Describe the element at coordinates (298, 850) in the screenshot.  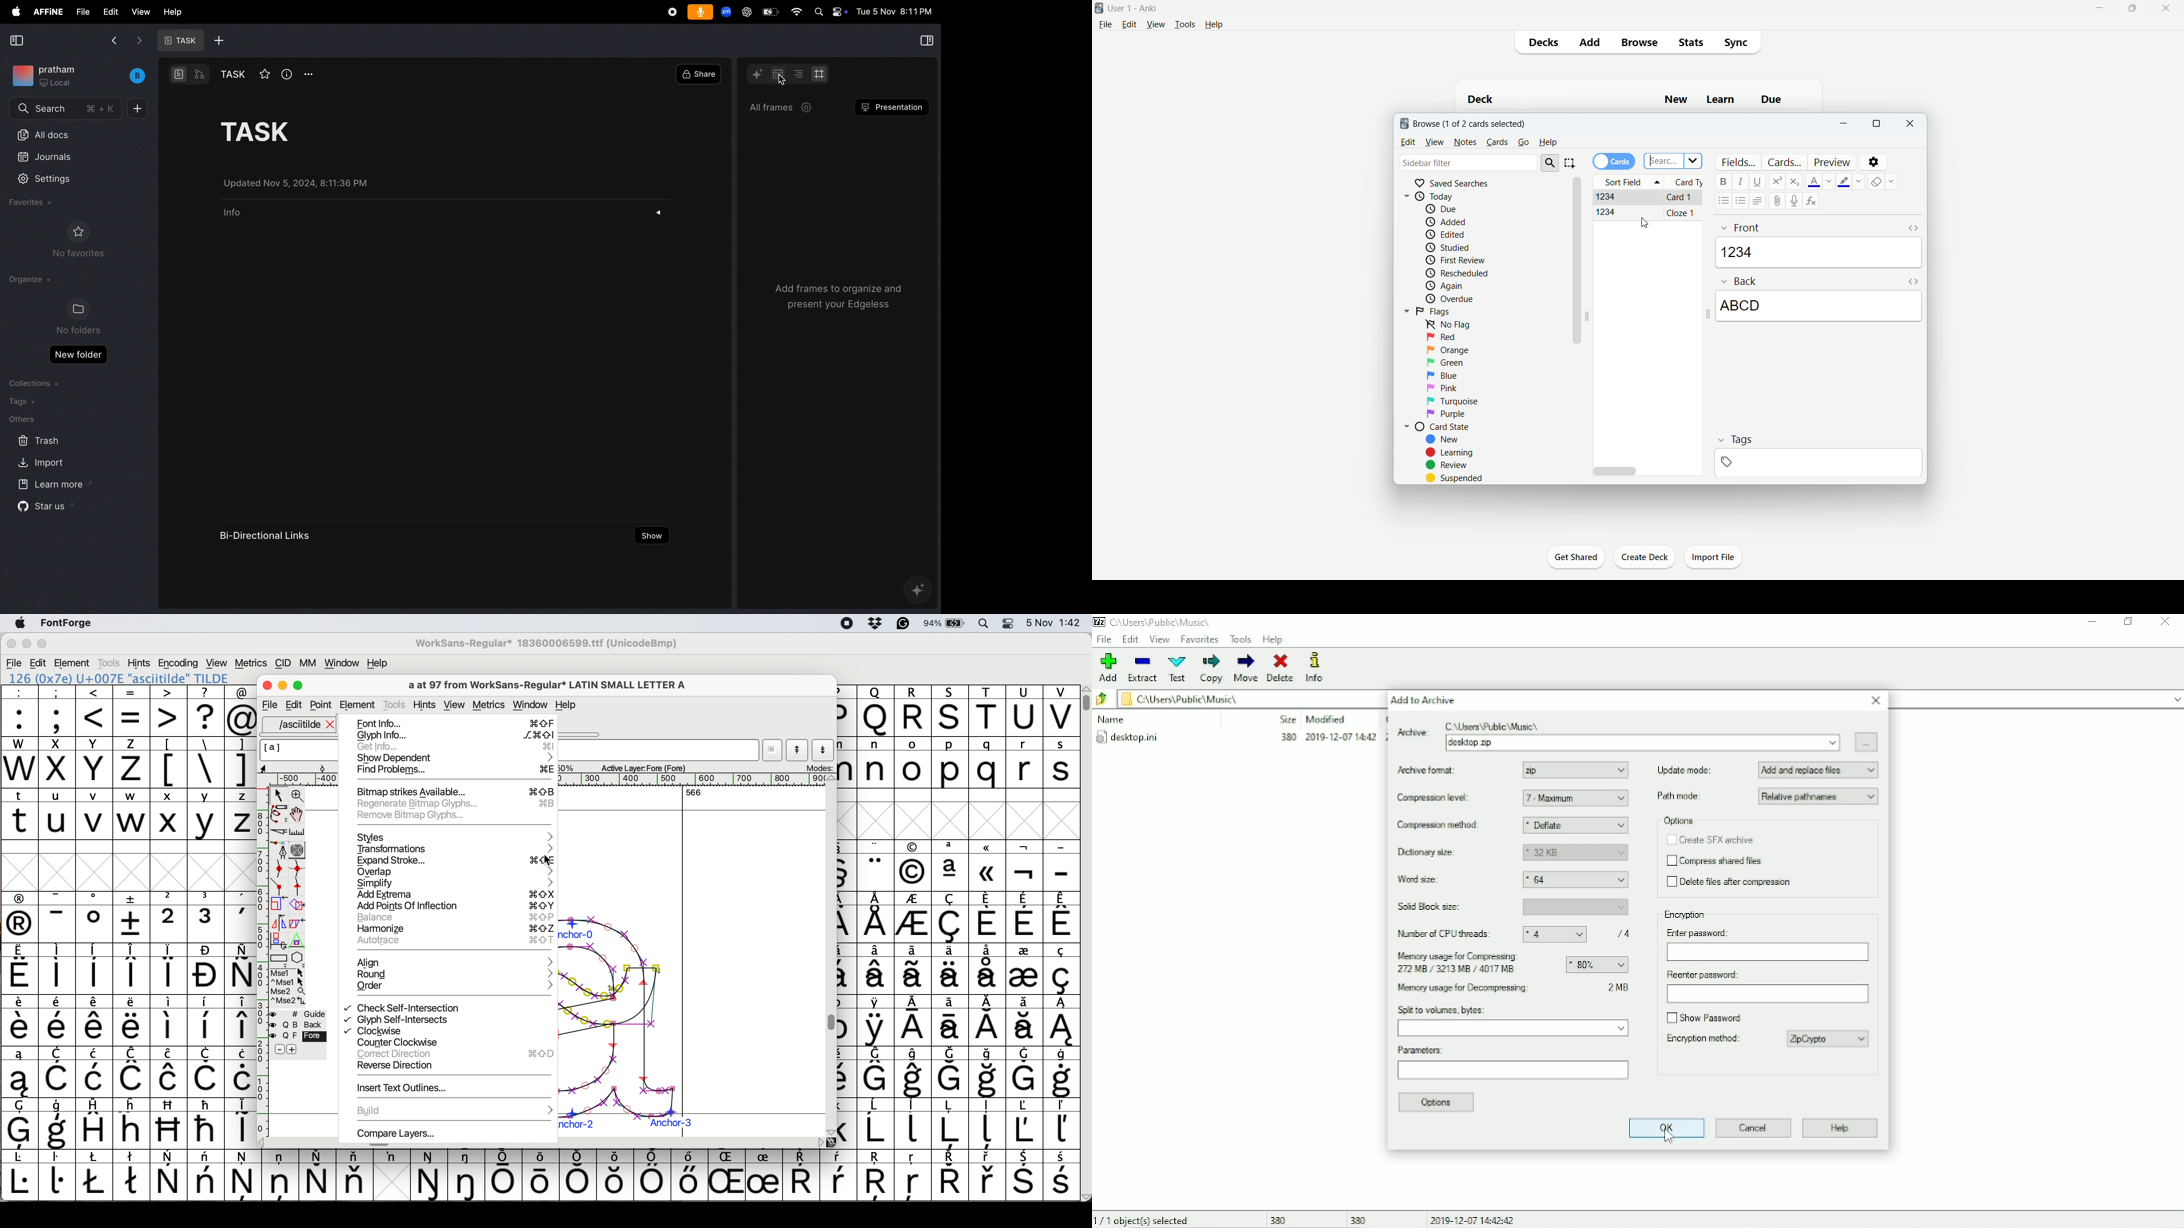
I see `change whether spiro is active or not` at that location.